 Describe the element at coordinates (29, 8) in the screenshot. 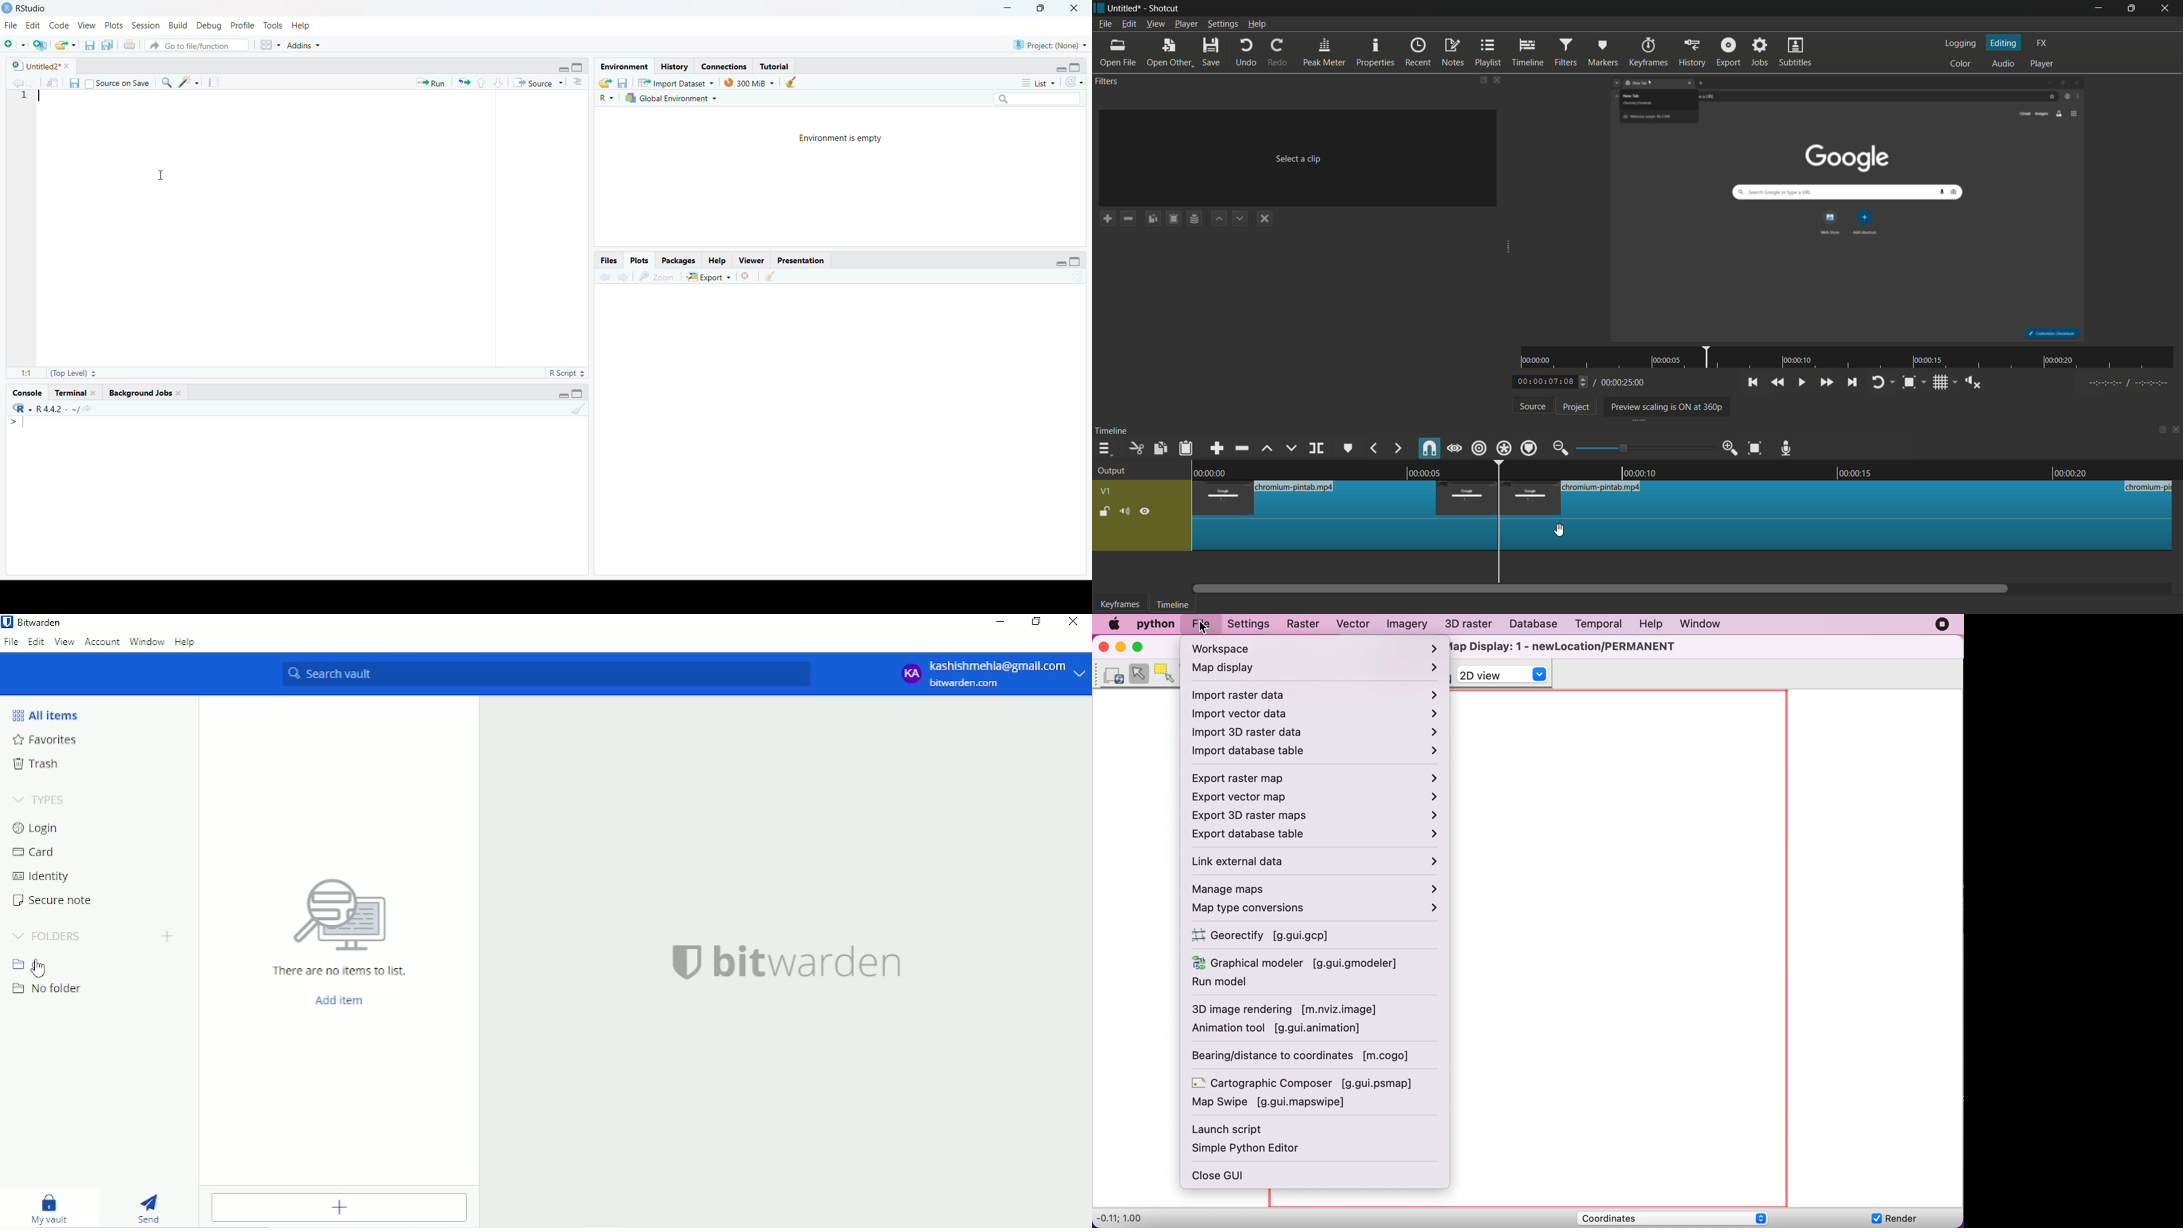

I see `RStudio` at that location.